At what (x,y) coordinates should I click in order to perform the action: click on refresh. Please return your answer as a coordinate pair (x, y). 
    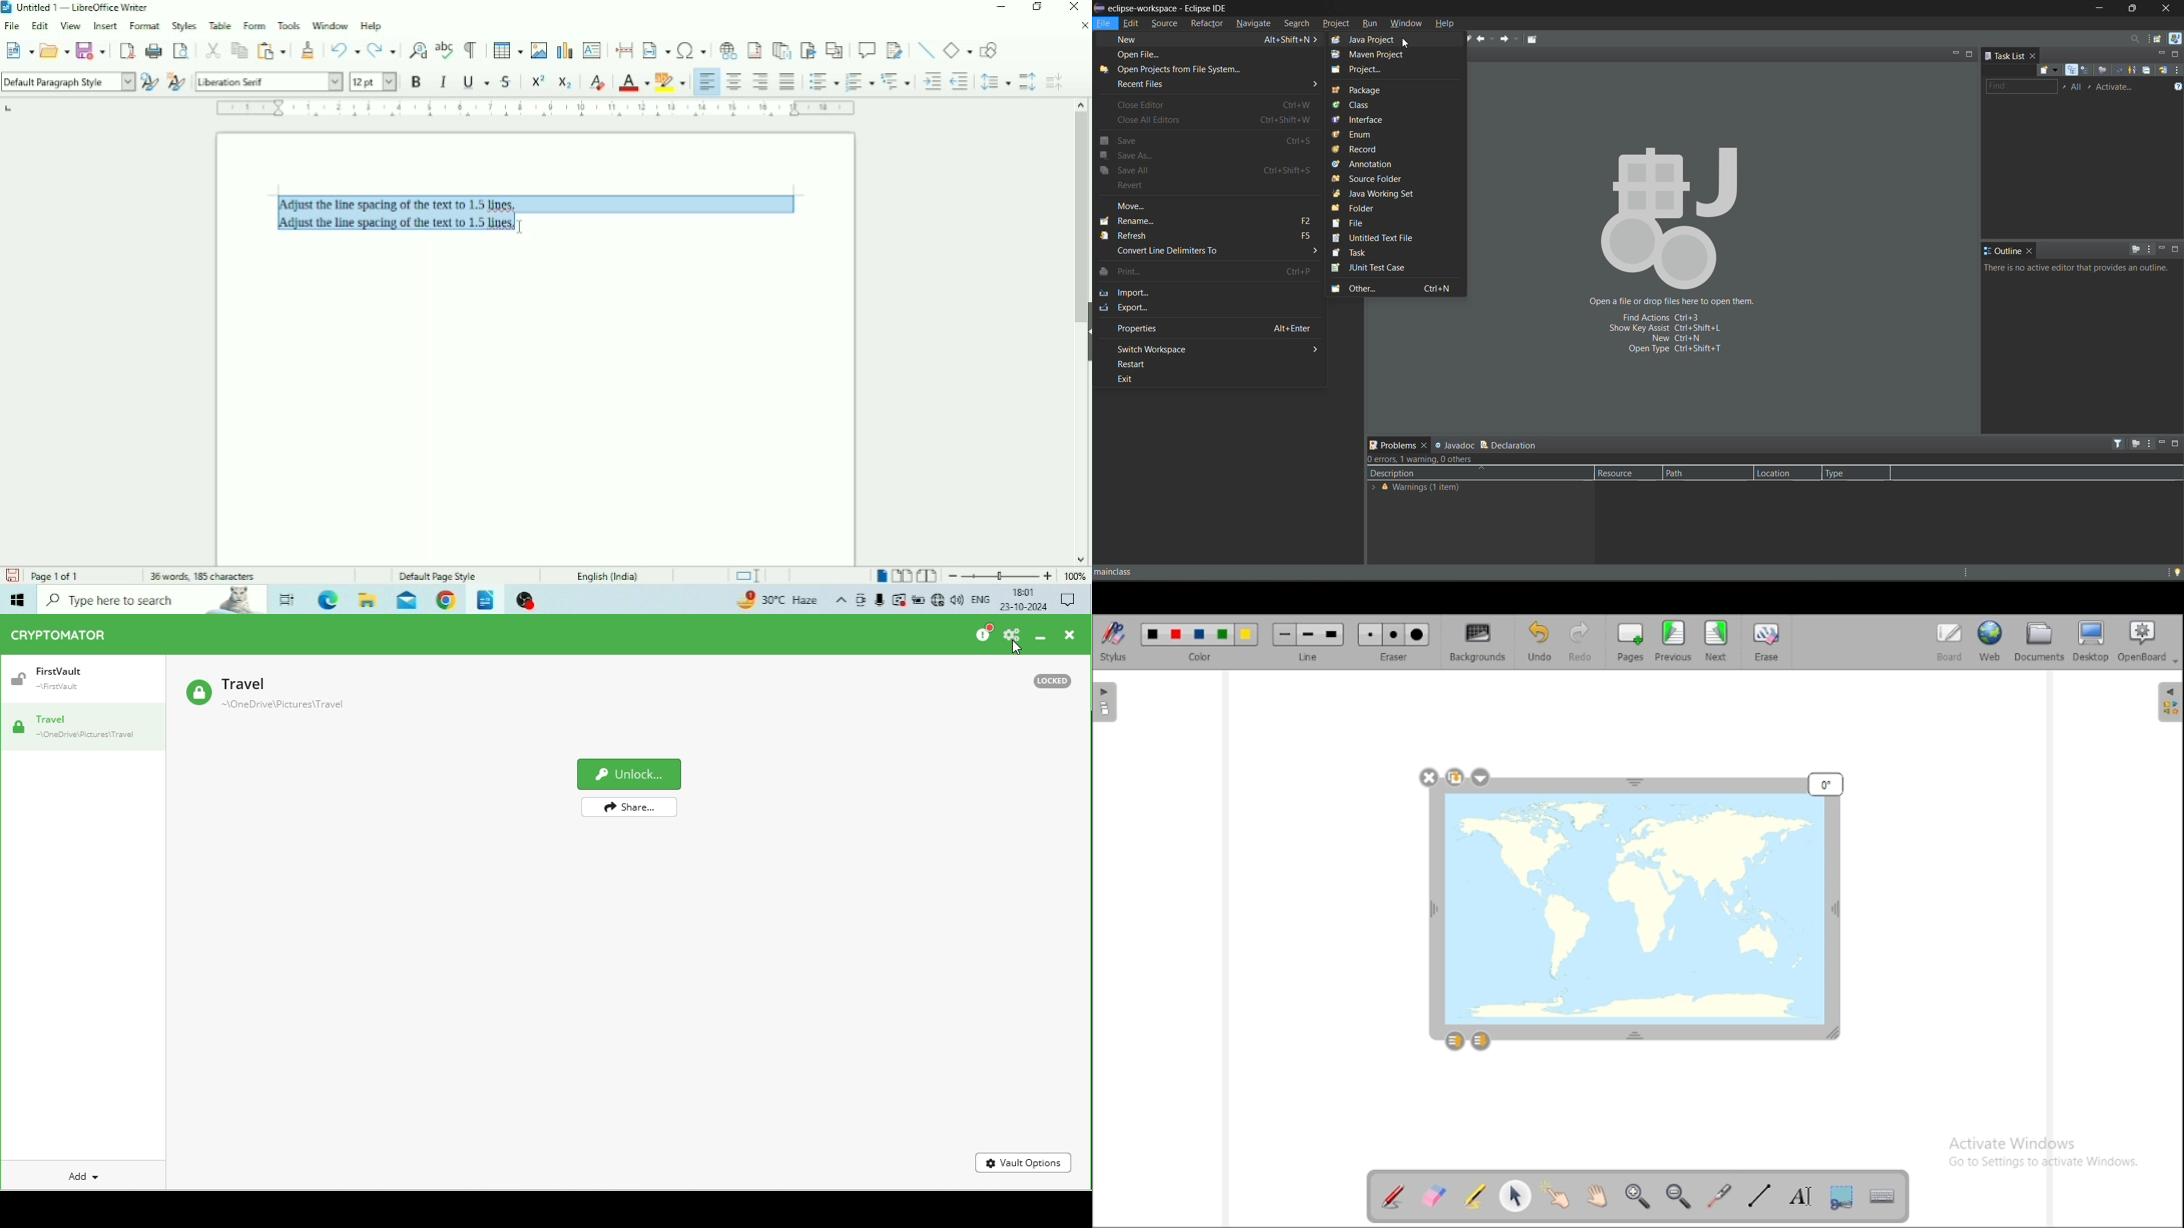
    Looking at the image, I should click on (1205, 235).